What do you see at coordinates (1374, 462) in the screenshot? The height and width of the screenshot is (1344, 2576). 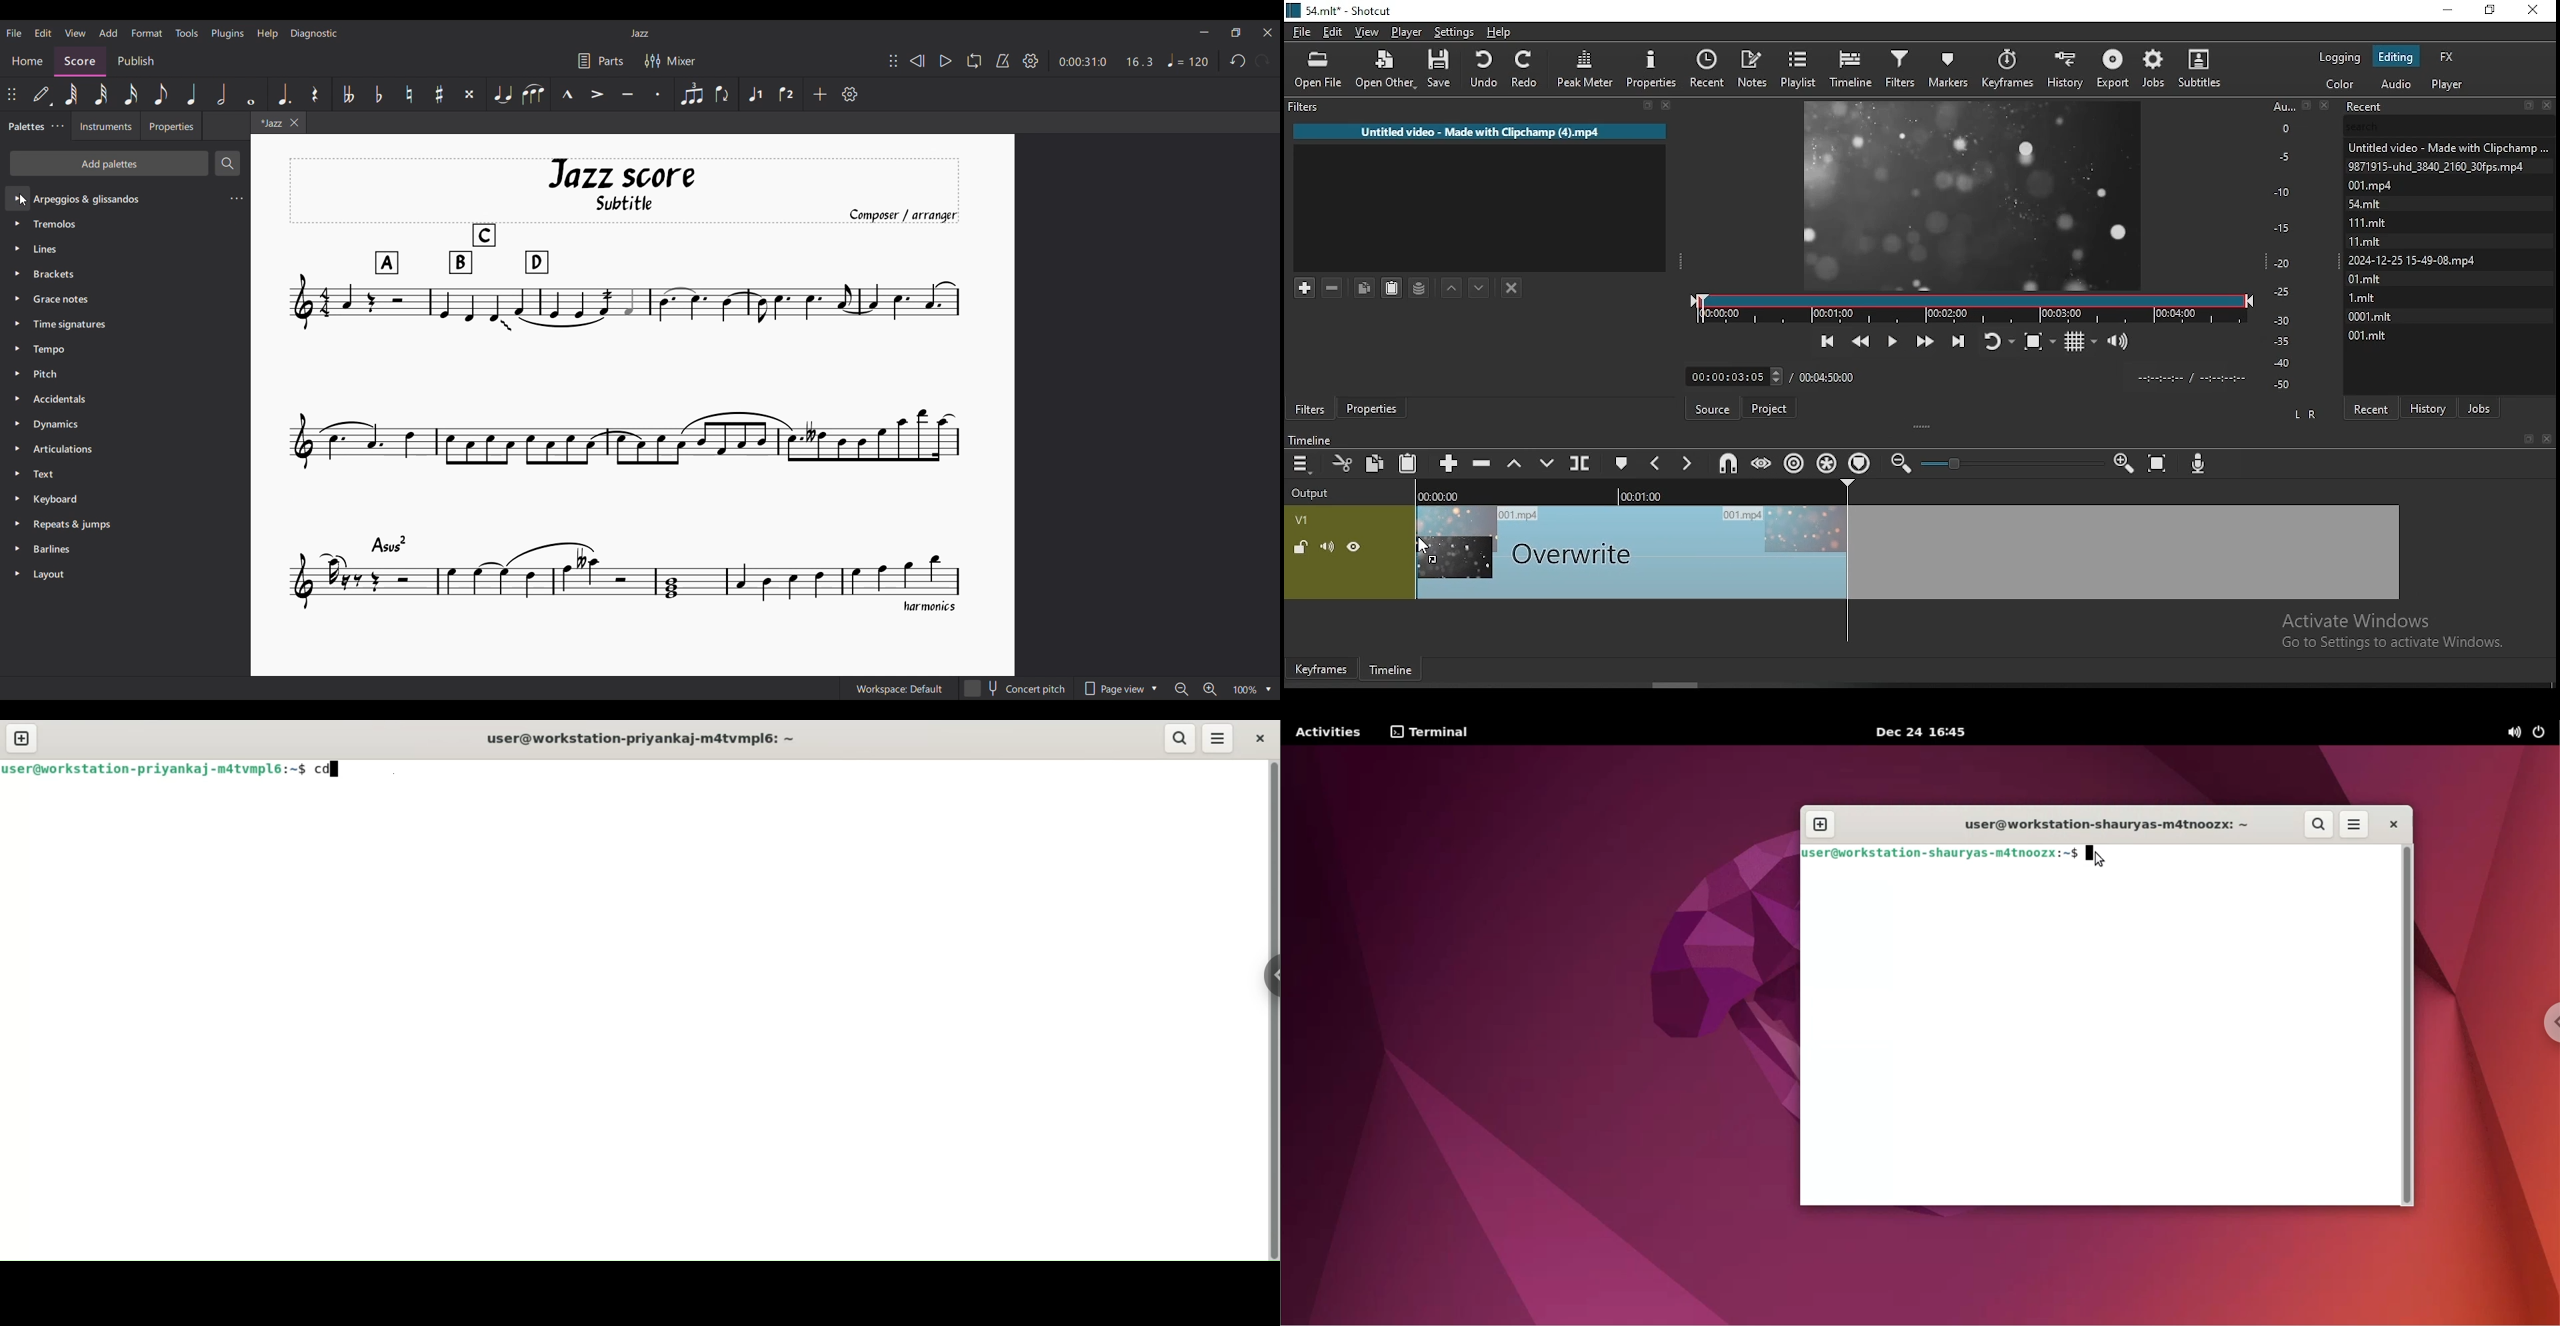 I see `copy` at bounding box center [1374, 462].